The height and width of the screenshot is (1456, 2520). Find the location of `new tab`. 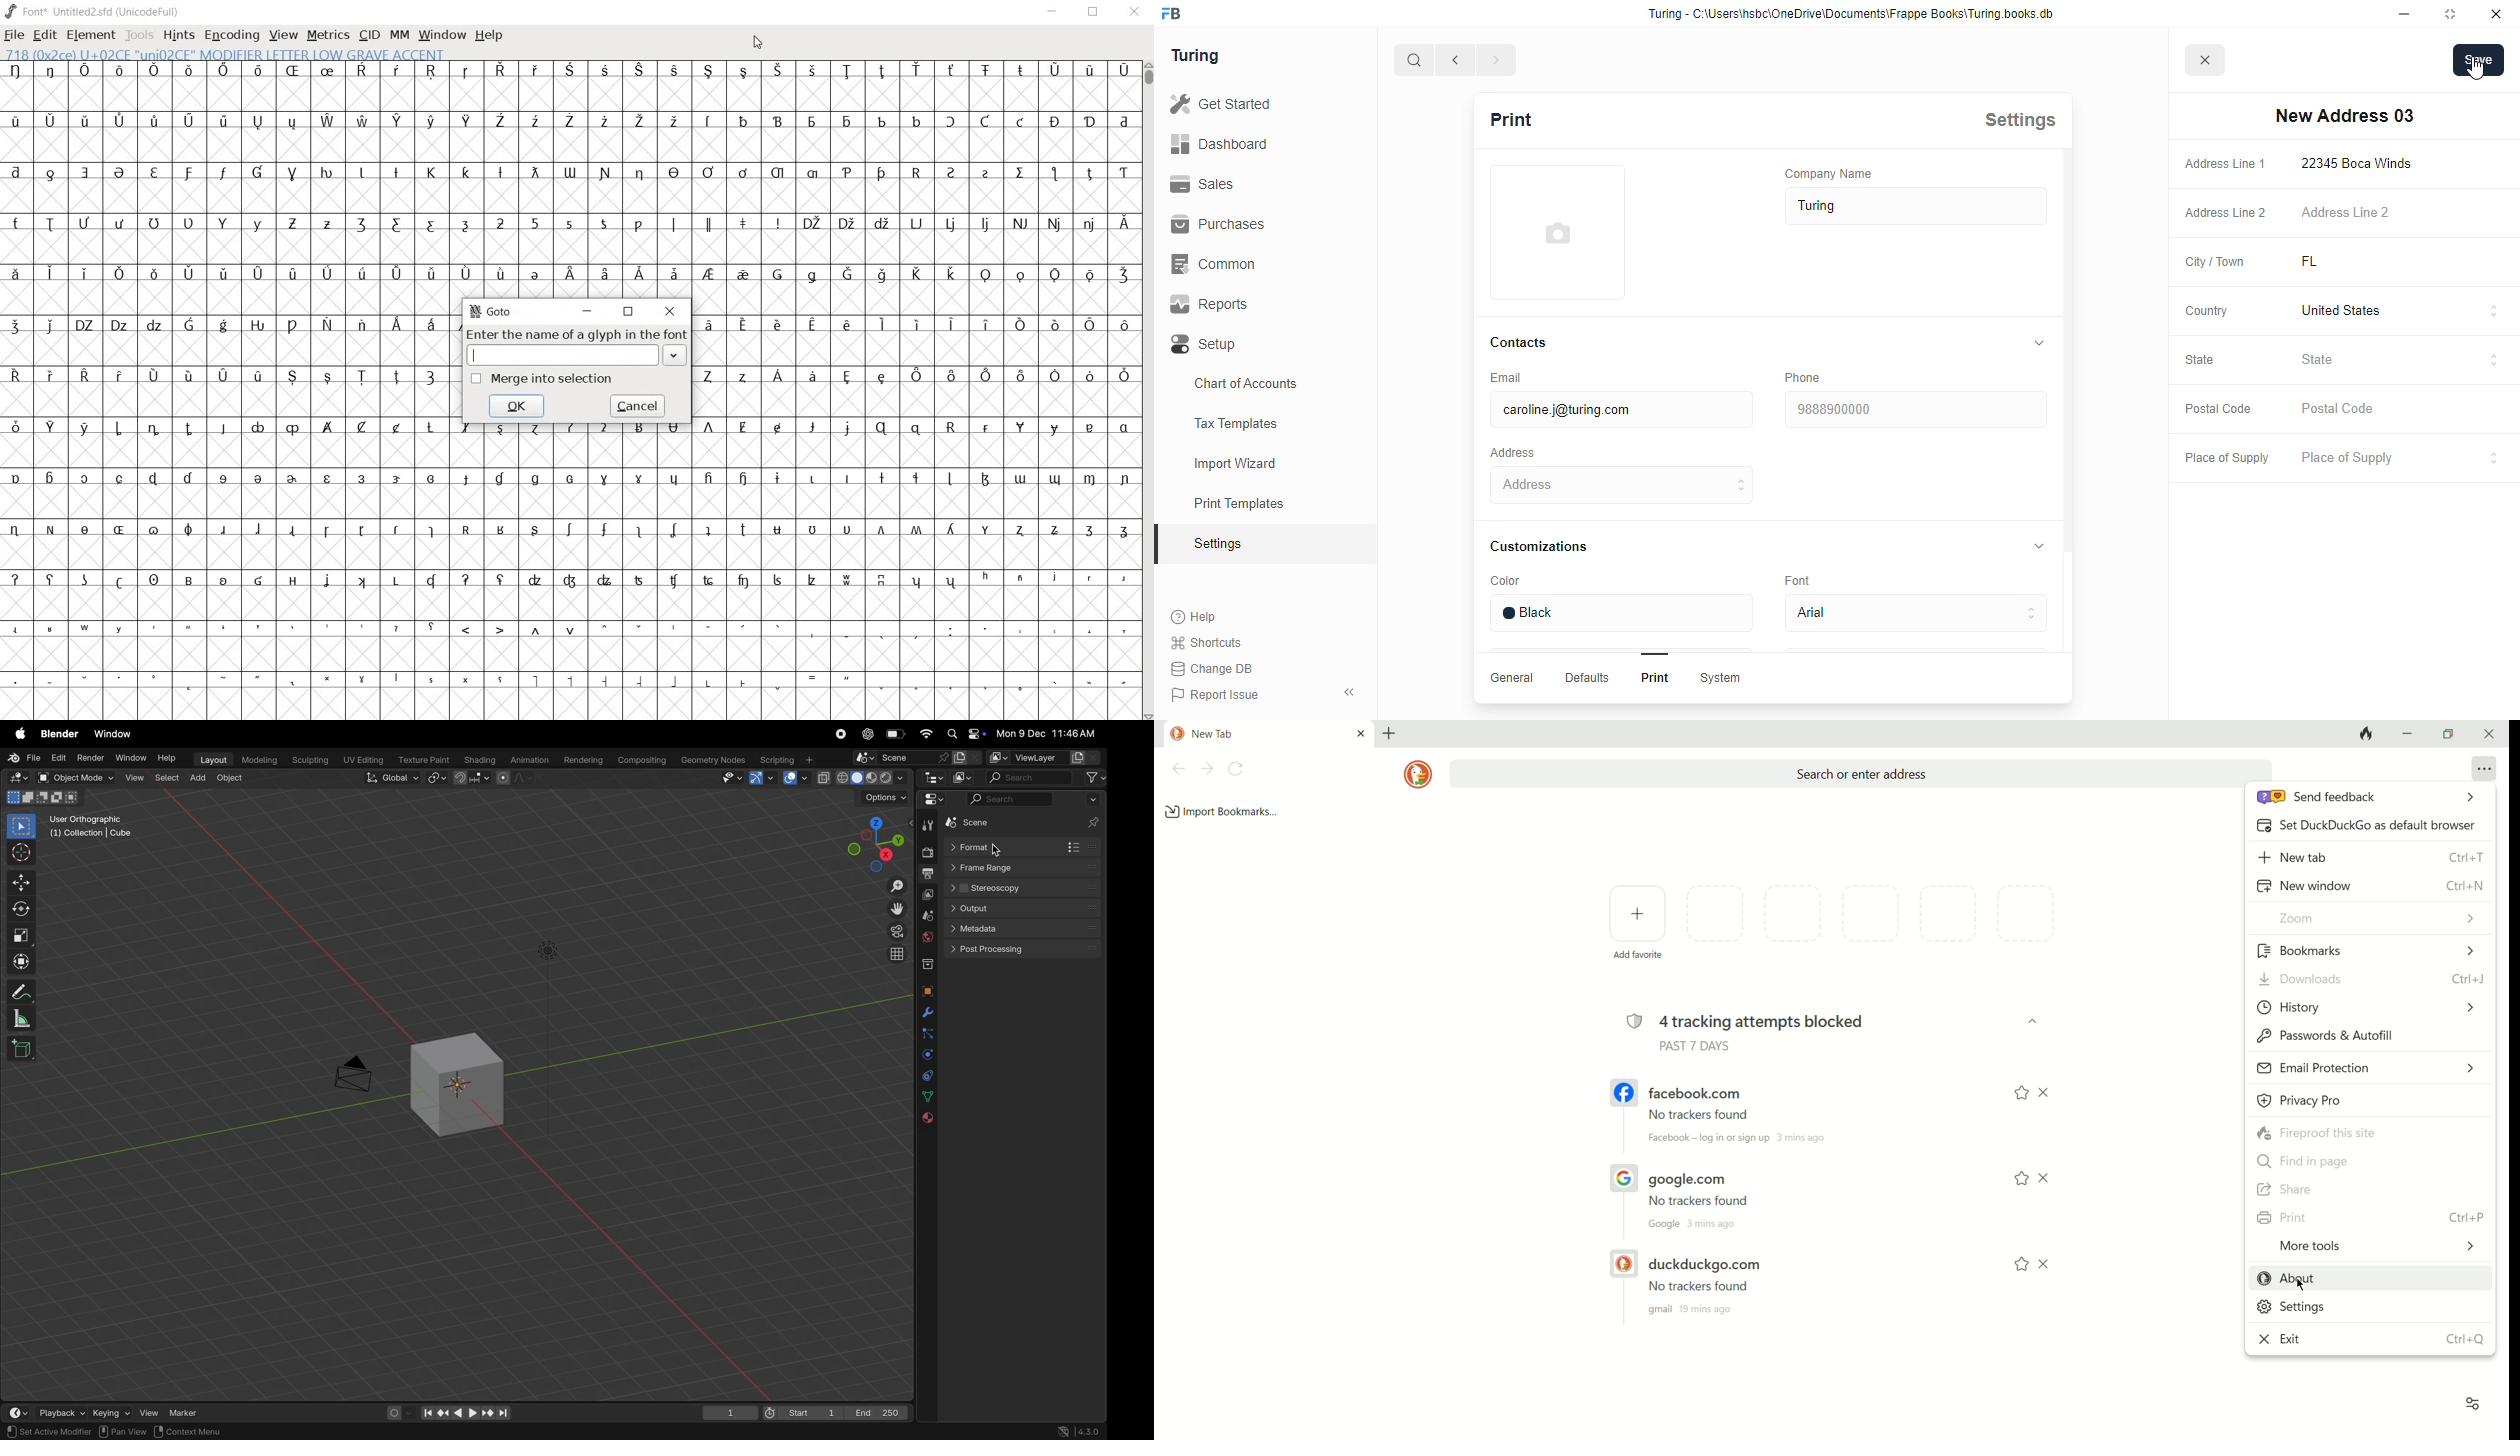

new tab is located at coordinates (2373, 859).